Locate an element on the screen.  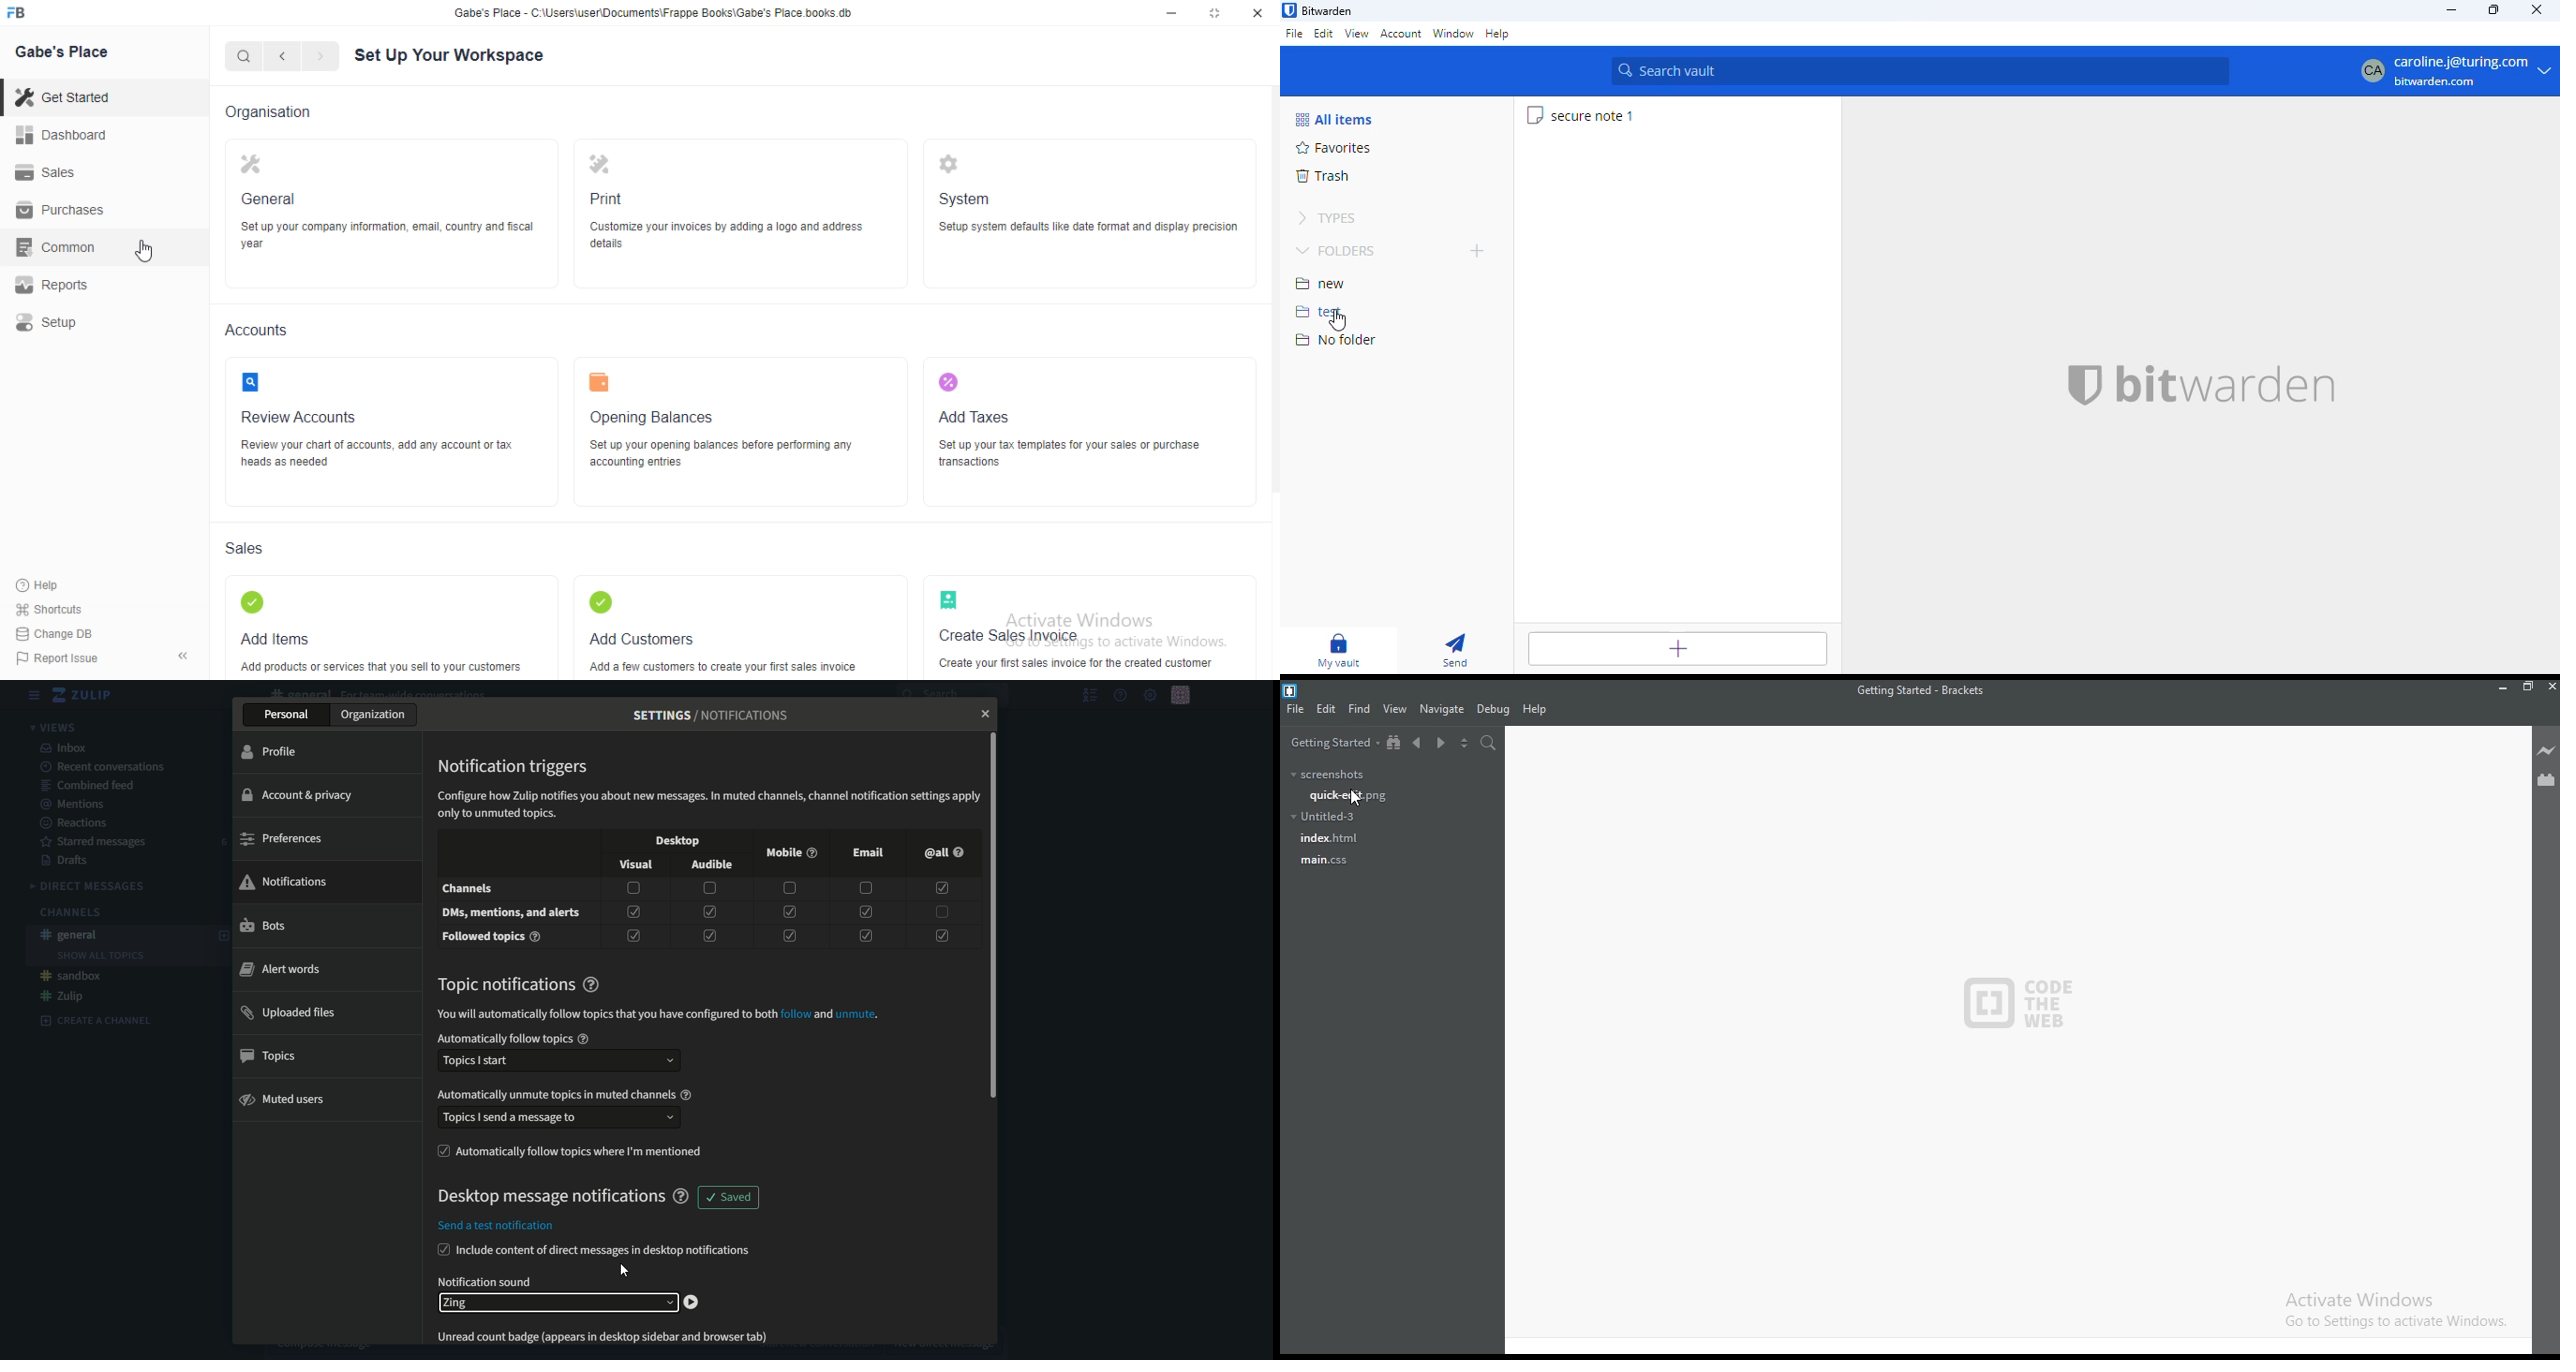
Setup is located at coordinates (50, 318).